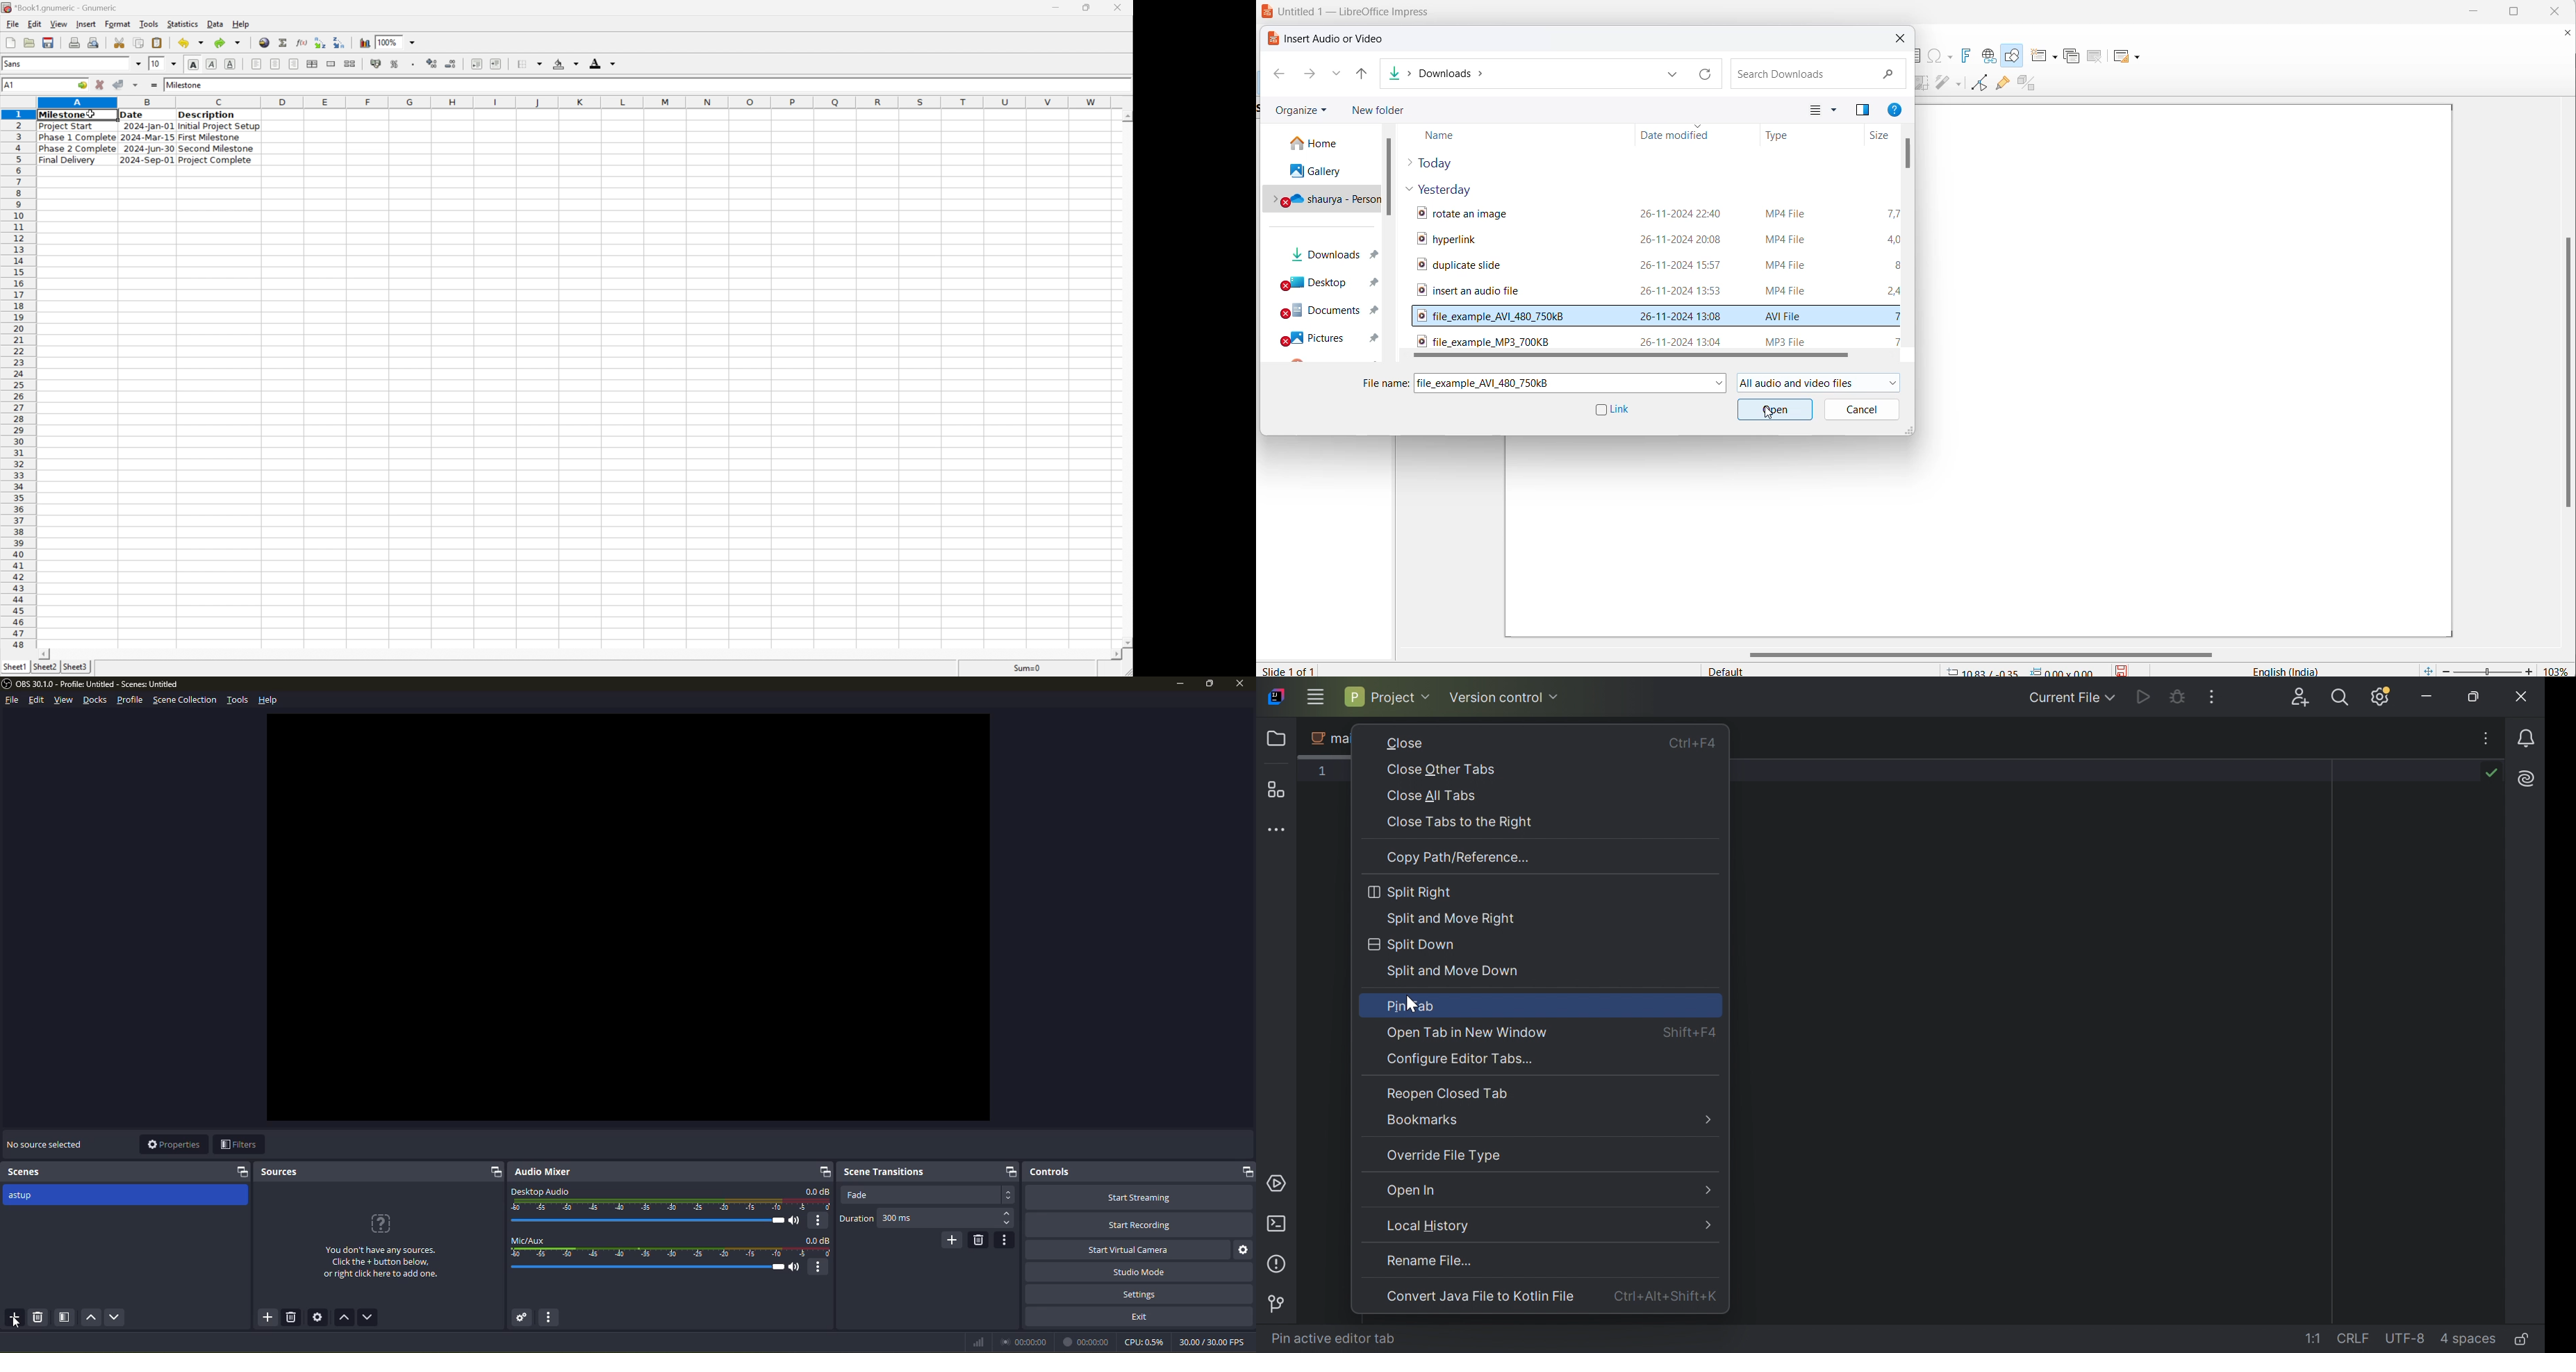 This screenshot has height=1372, width=2576. I want to click on insert, so click(86, 25).